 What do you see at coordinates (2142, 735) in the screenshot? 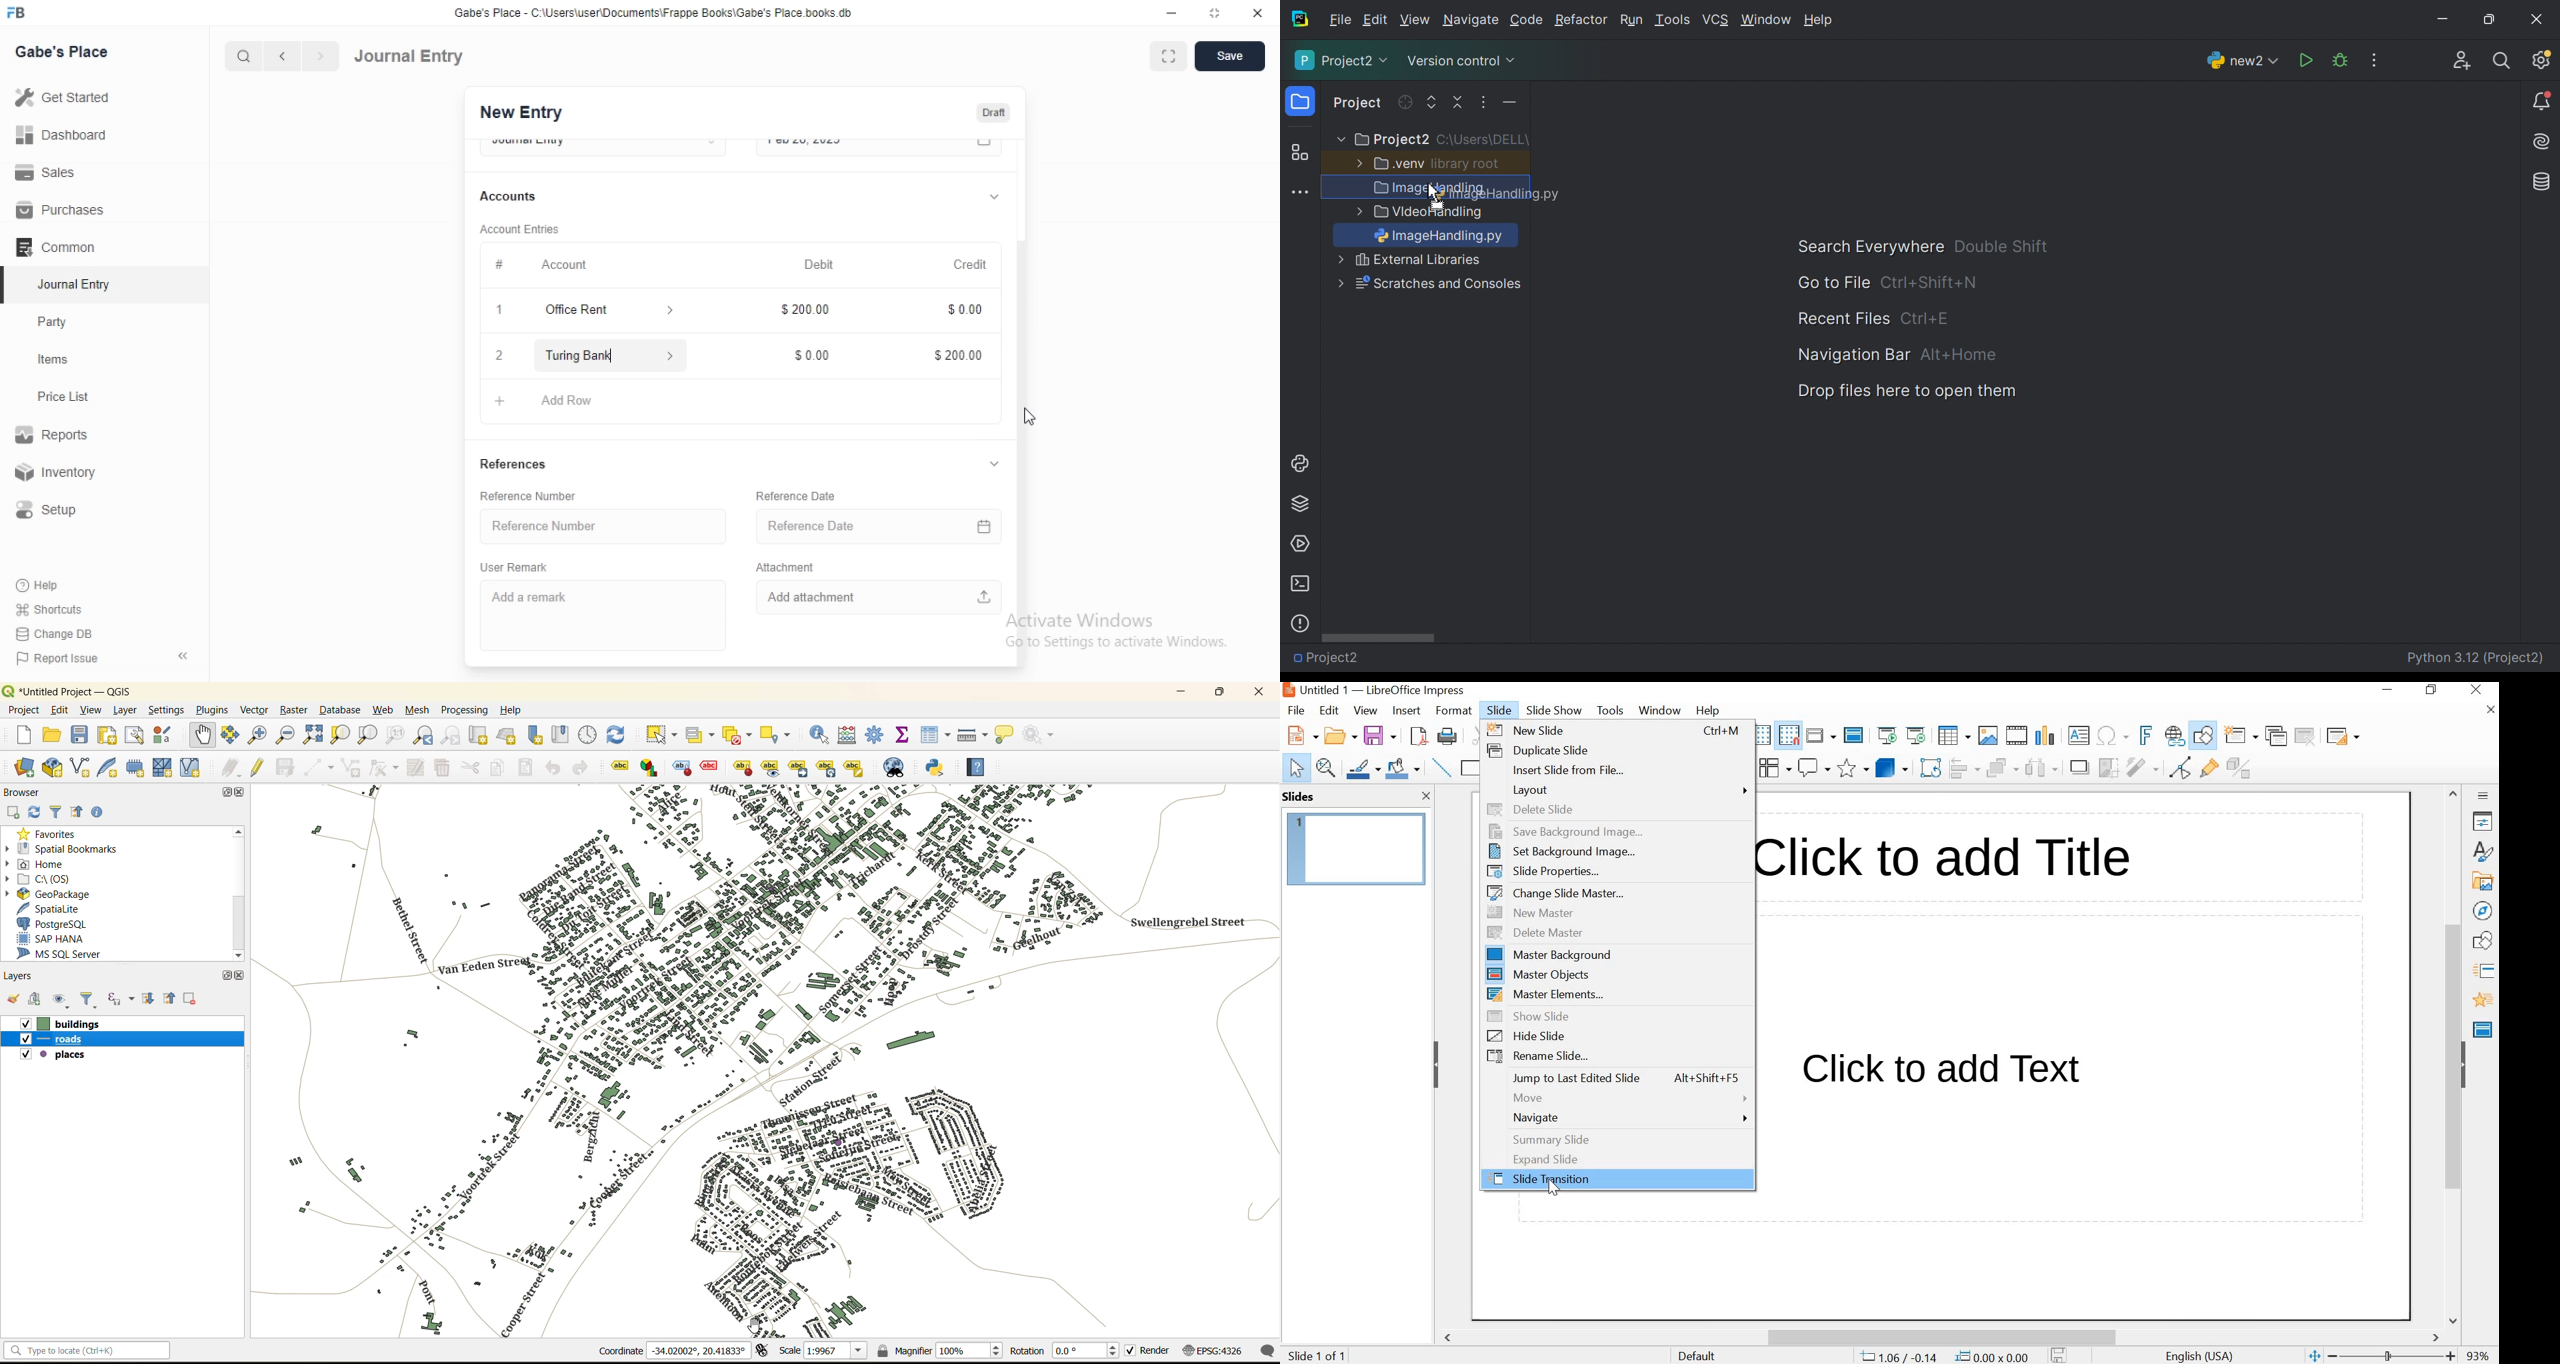
I see `Insert frontwork text` at bounding box center [2142, 735].